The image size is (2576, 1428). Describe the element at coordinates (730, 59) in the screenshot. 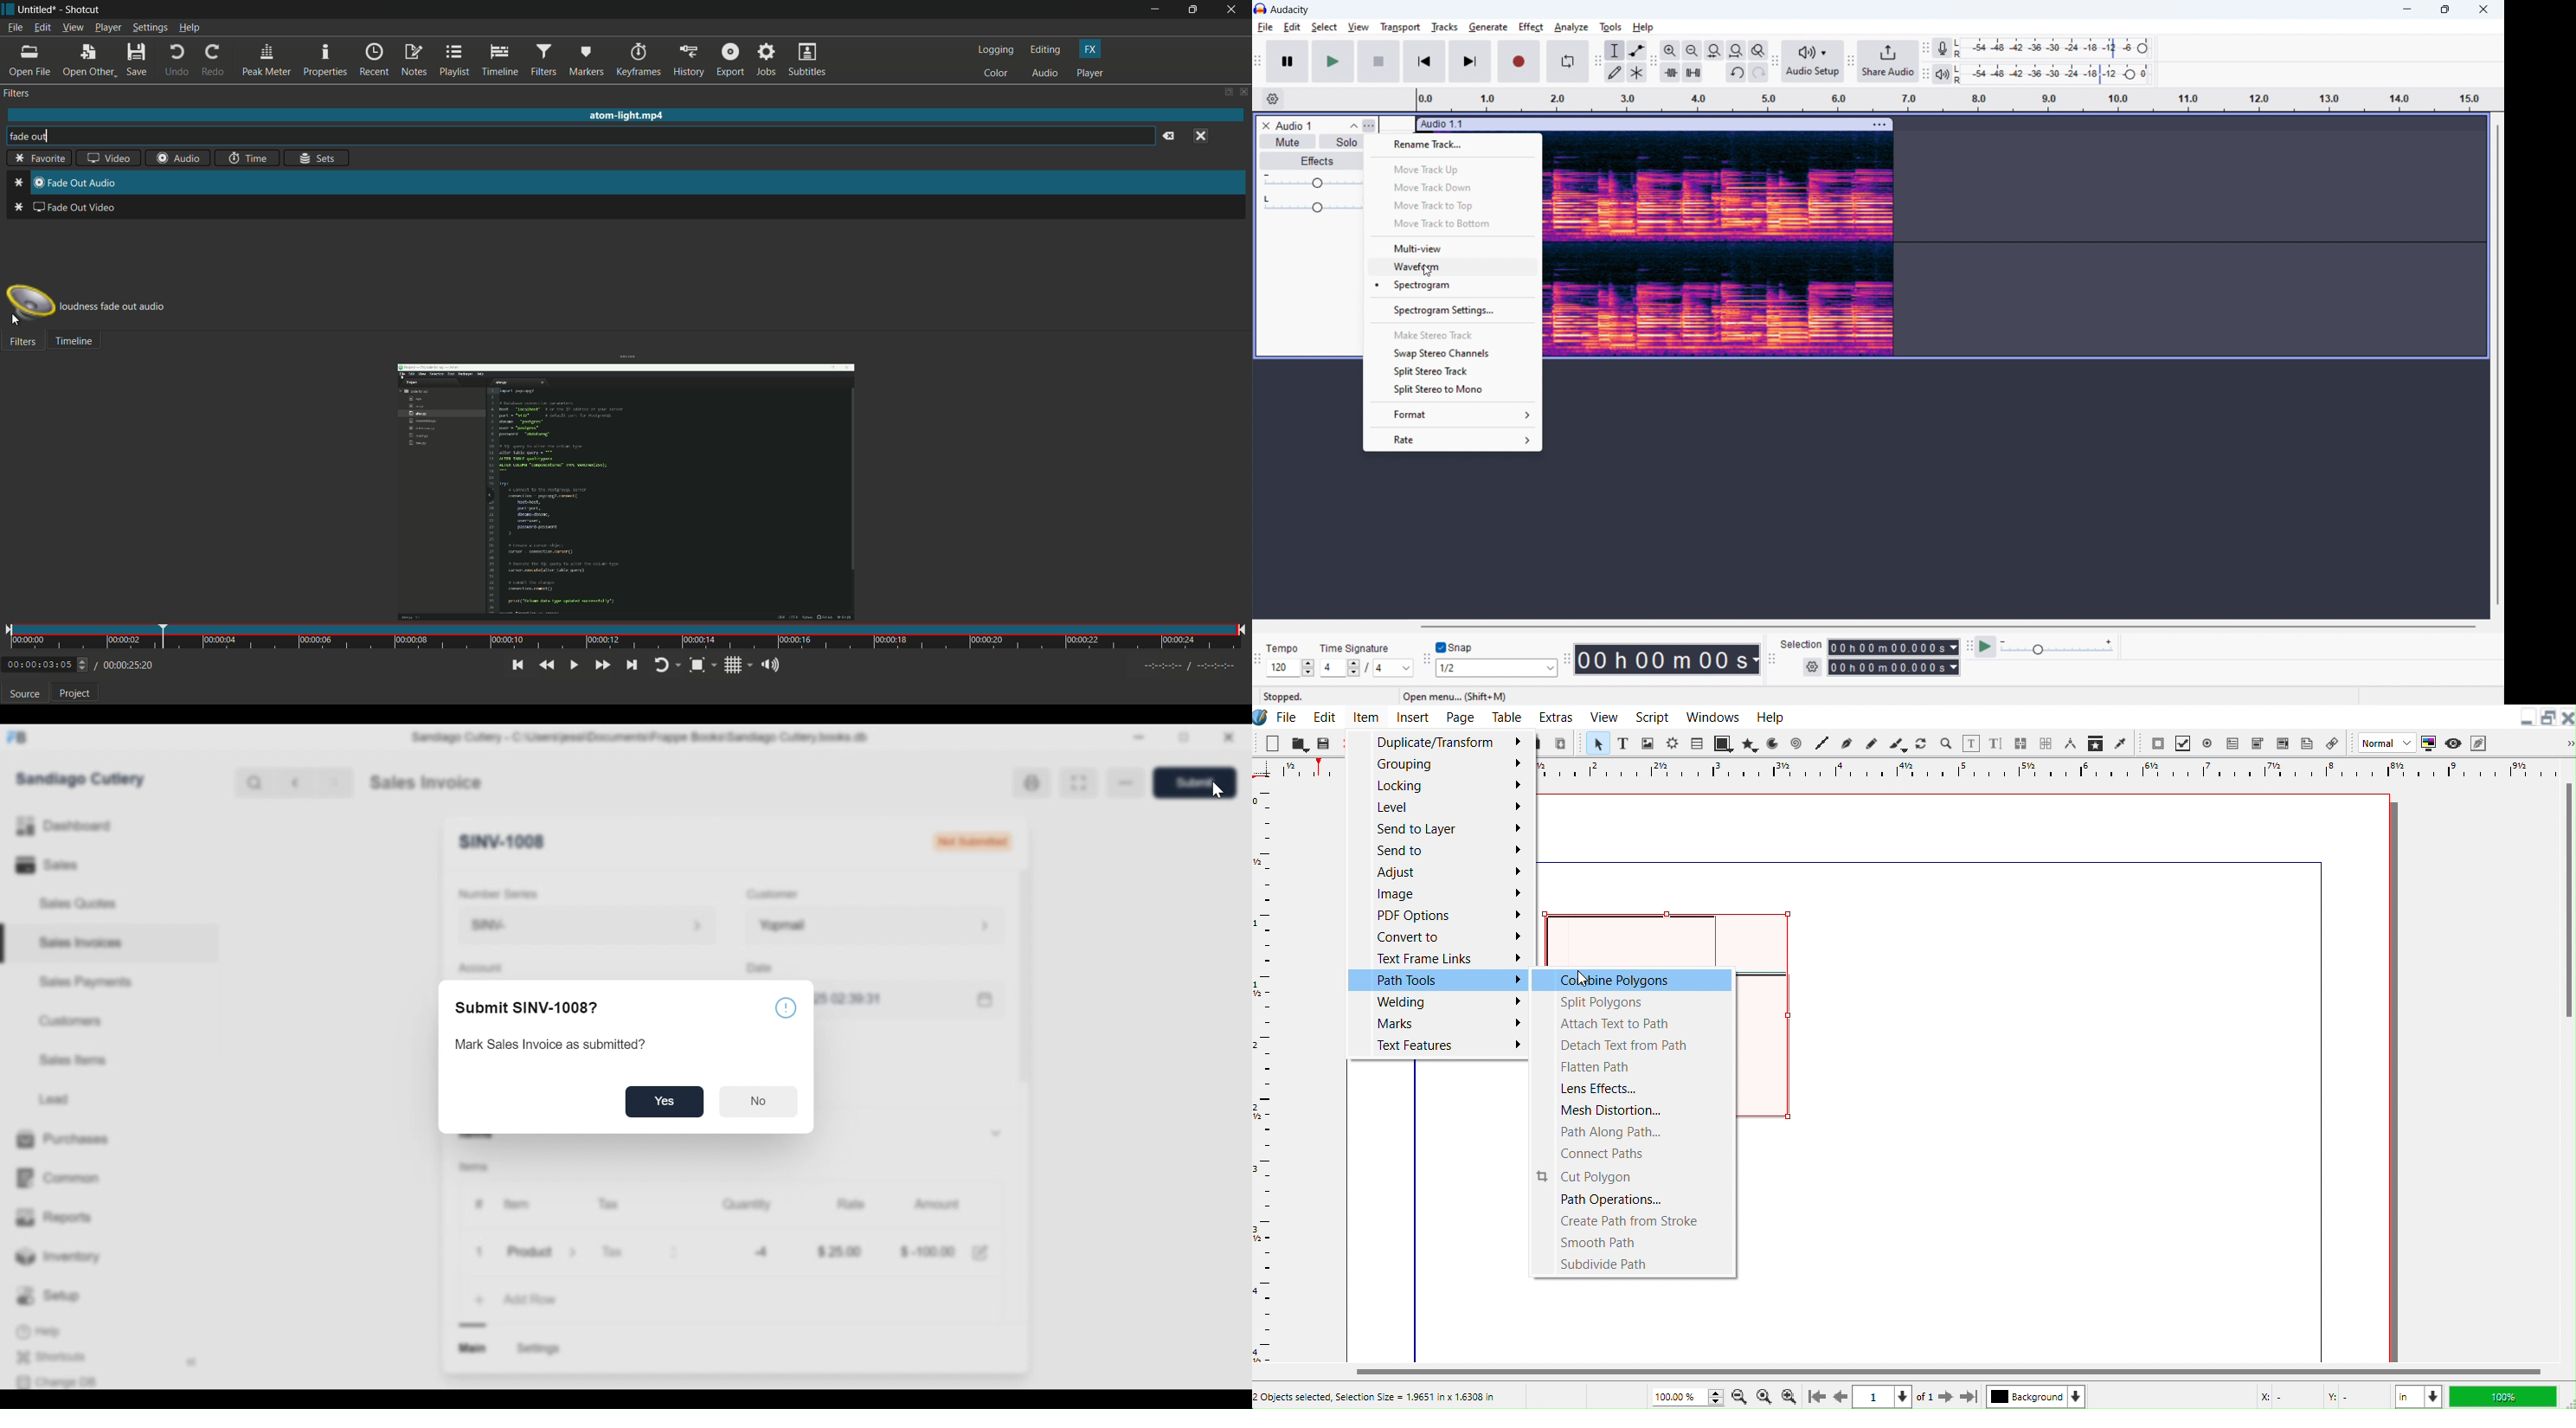

I see `export` at that location.